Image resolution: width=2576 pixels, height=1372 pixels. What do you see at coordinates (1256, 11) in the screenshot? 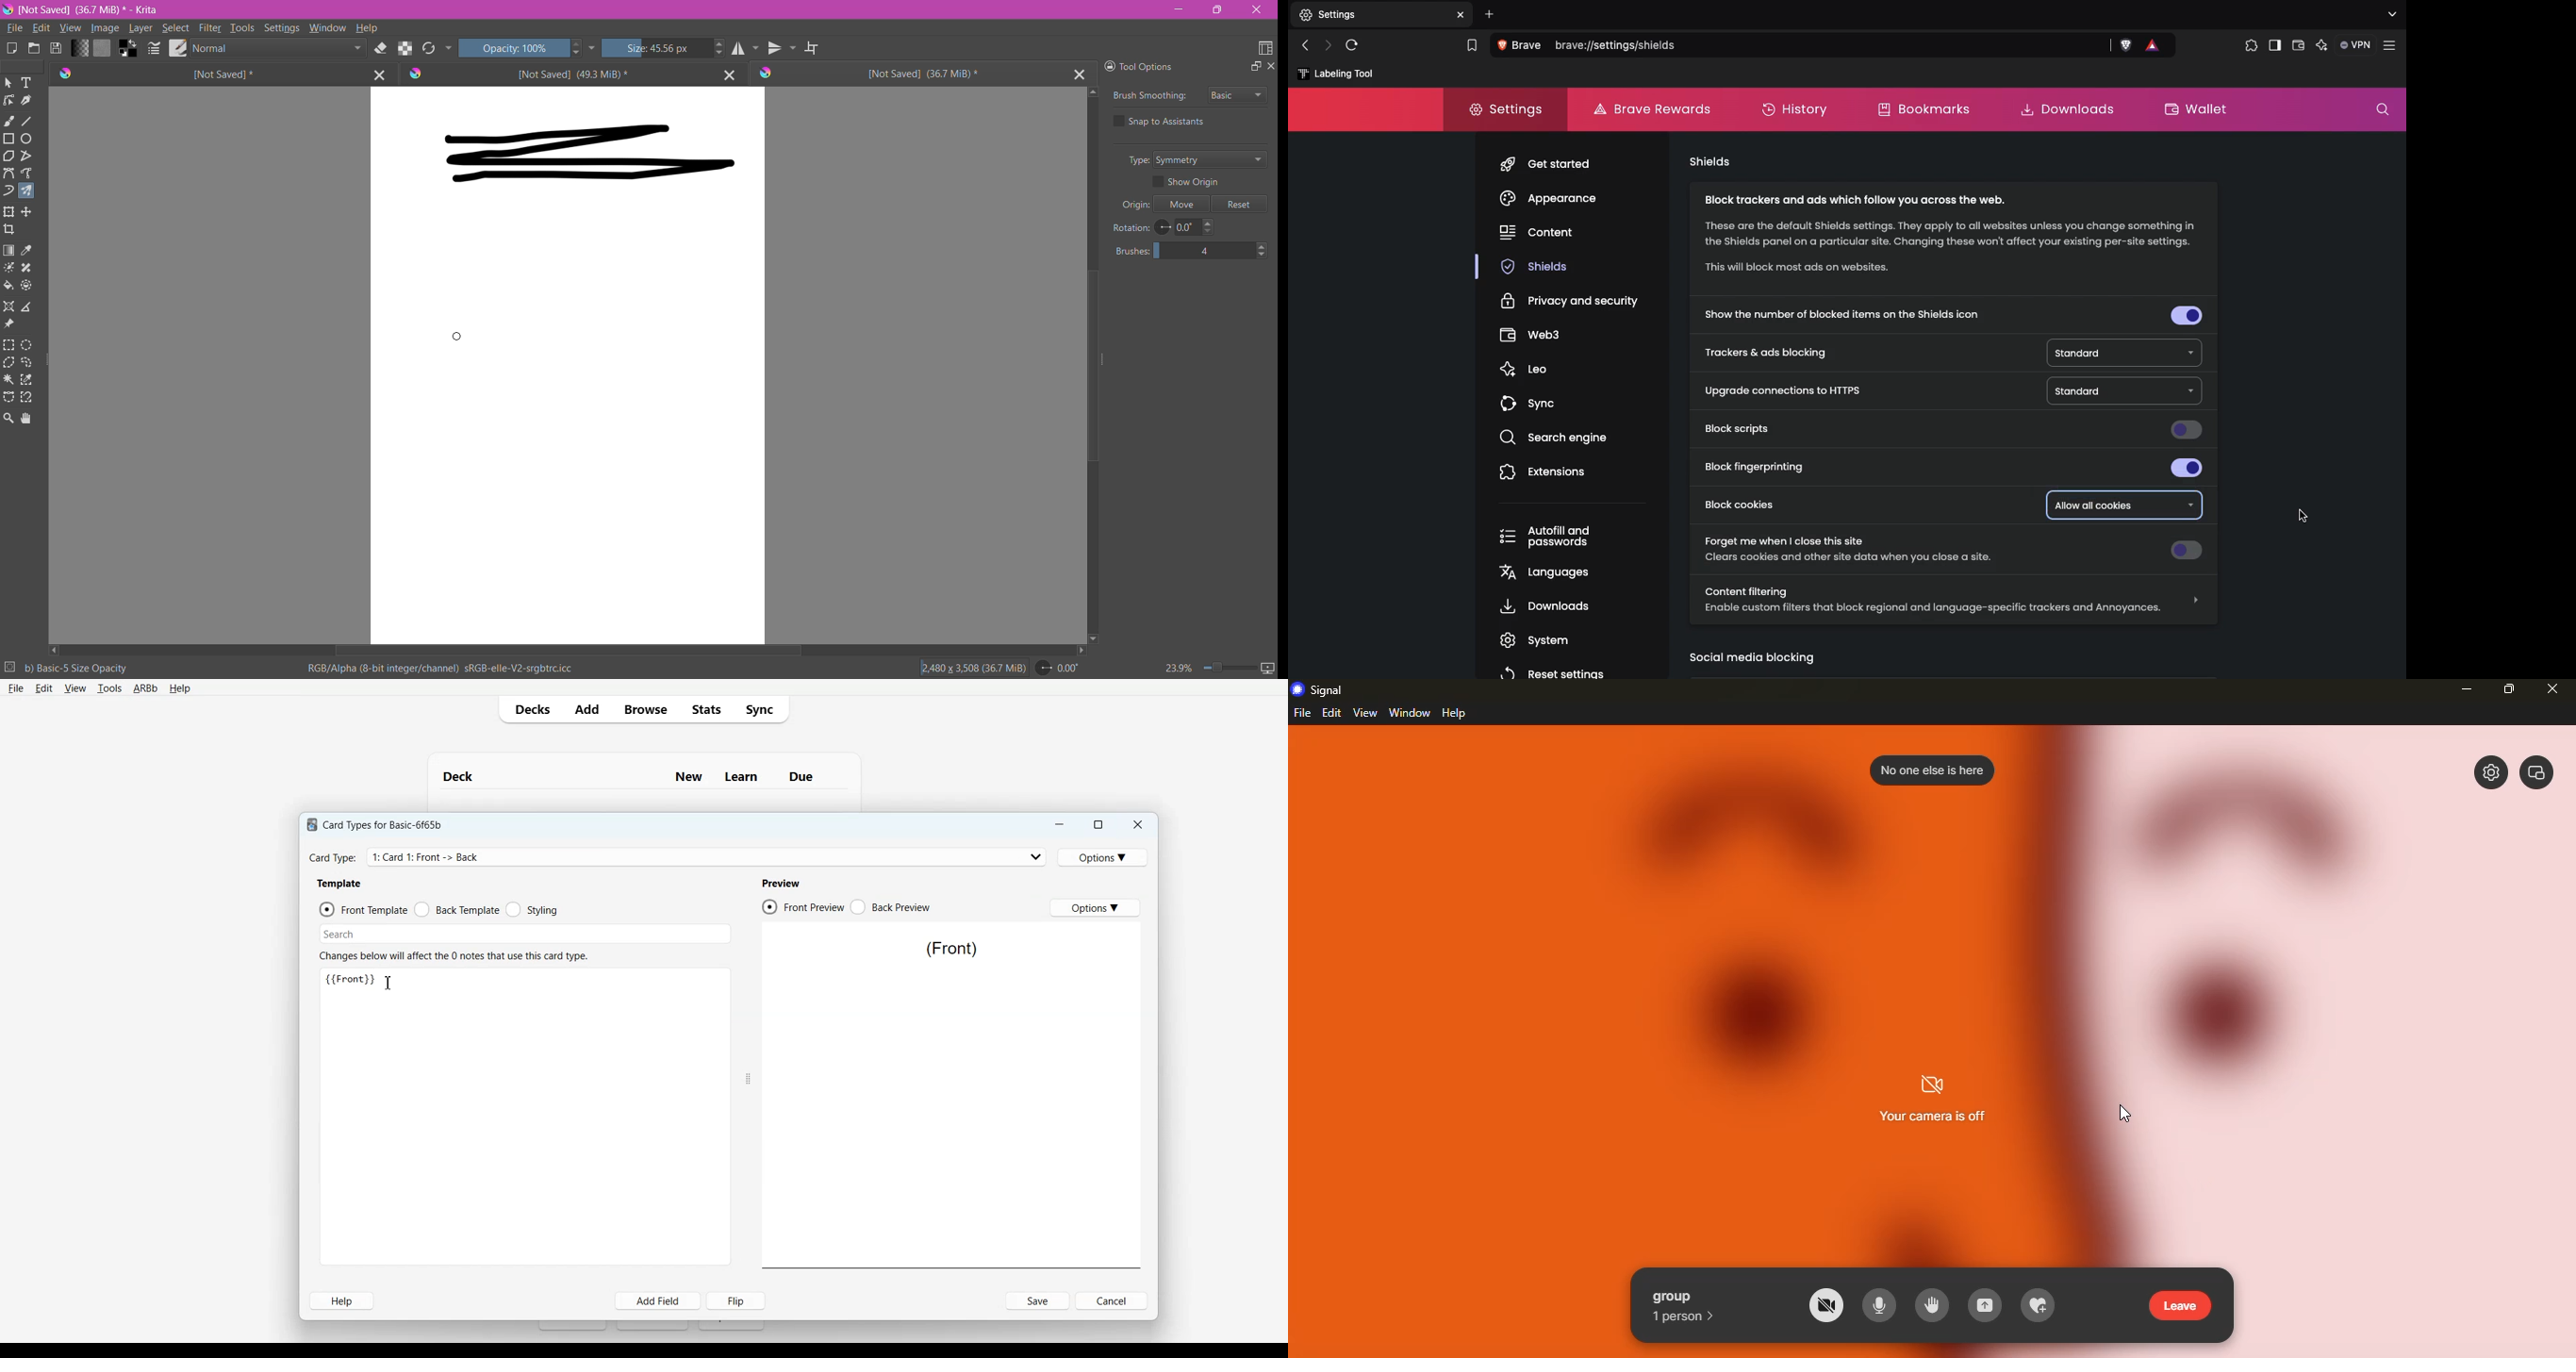
I see `Close` at bounding box center [1256, 11].